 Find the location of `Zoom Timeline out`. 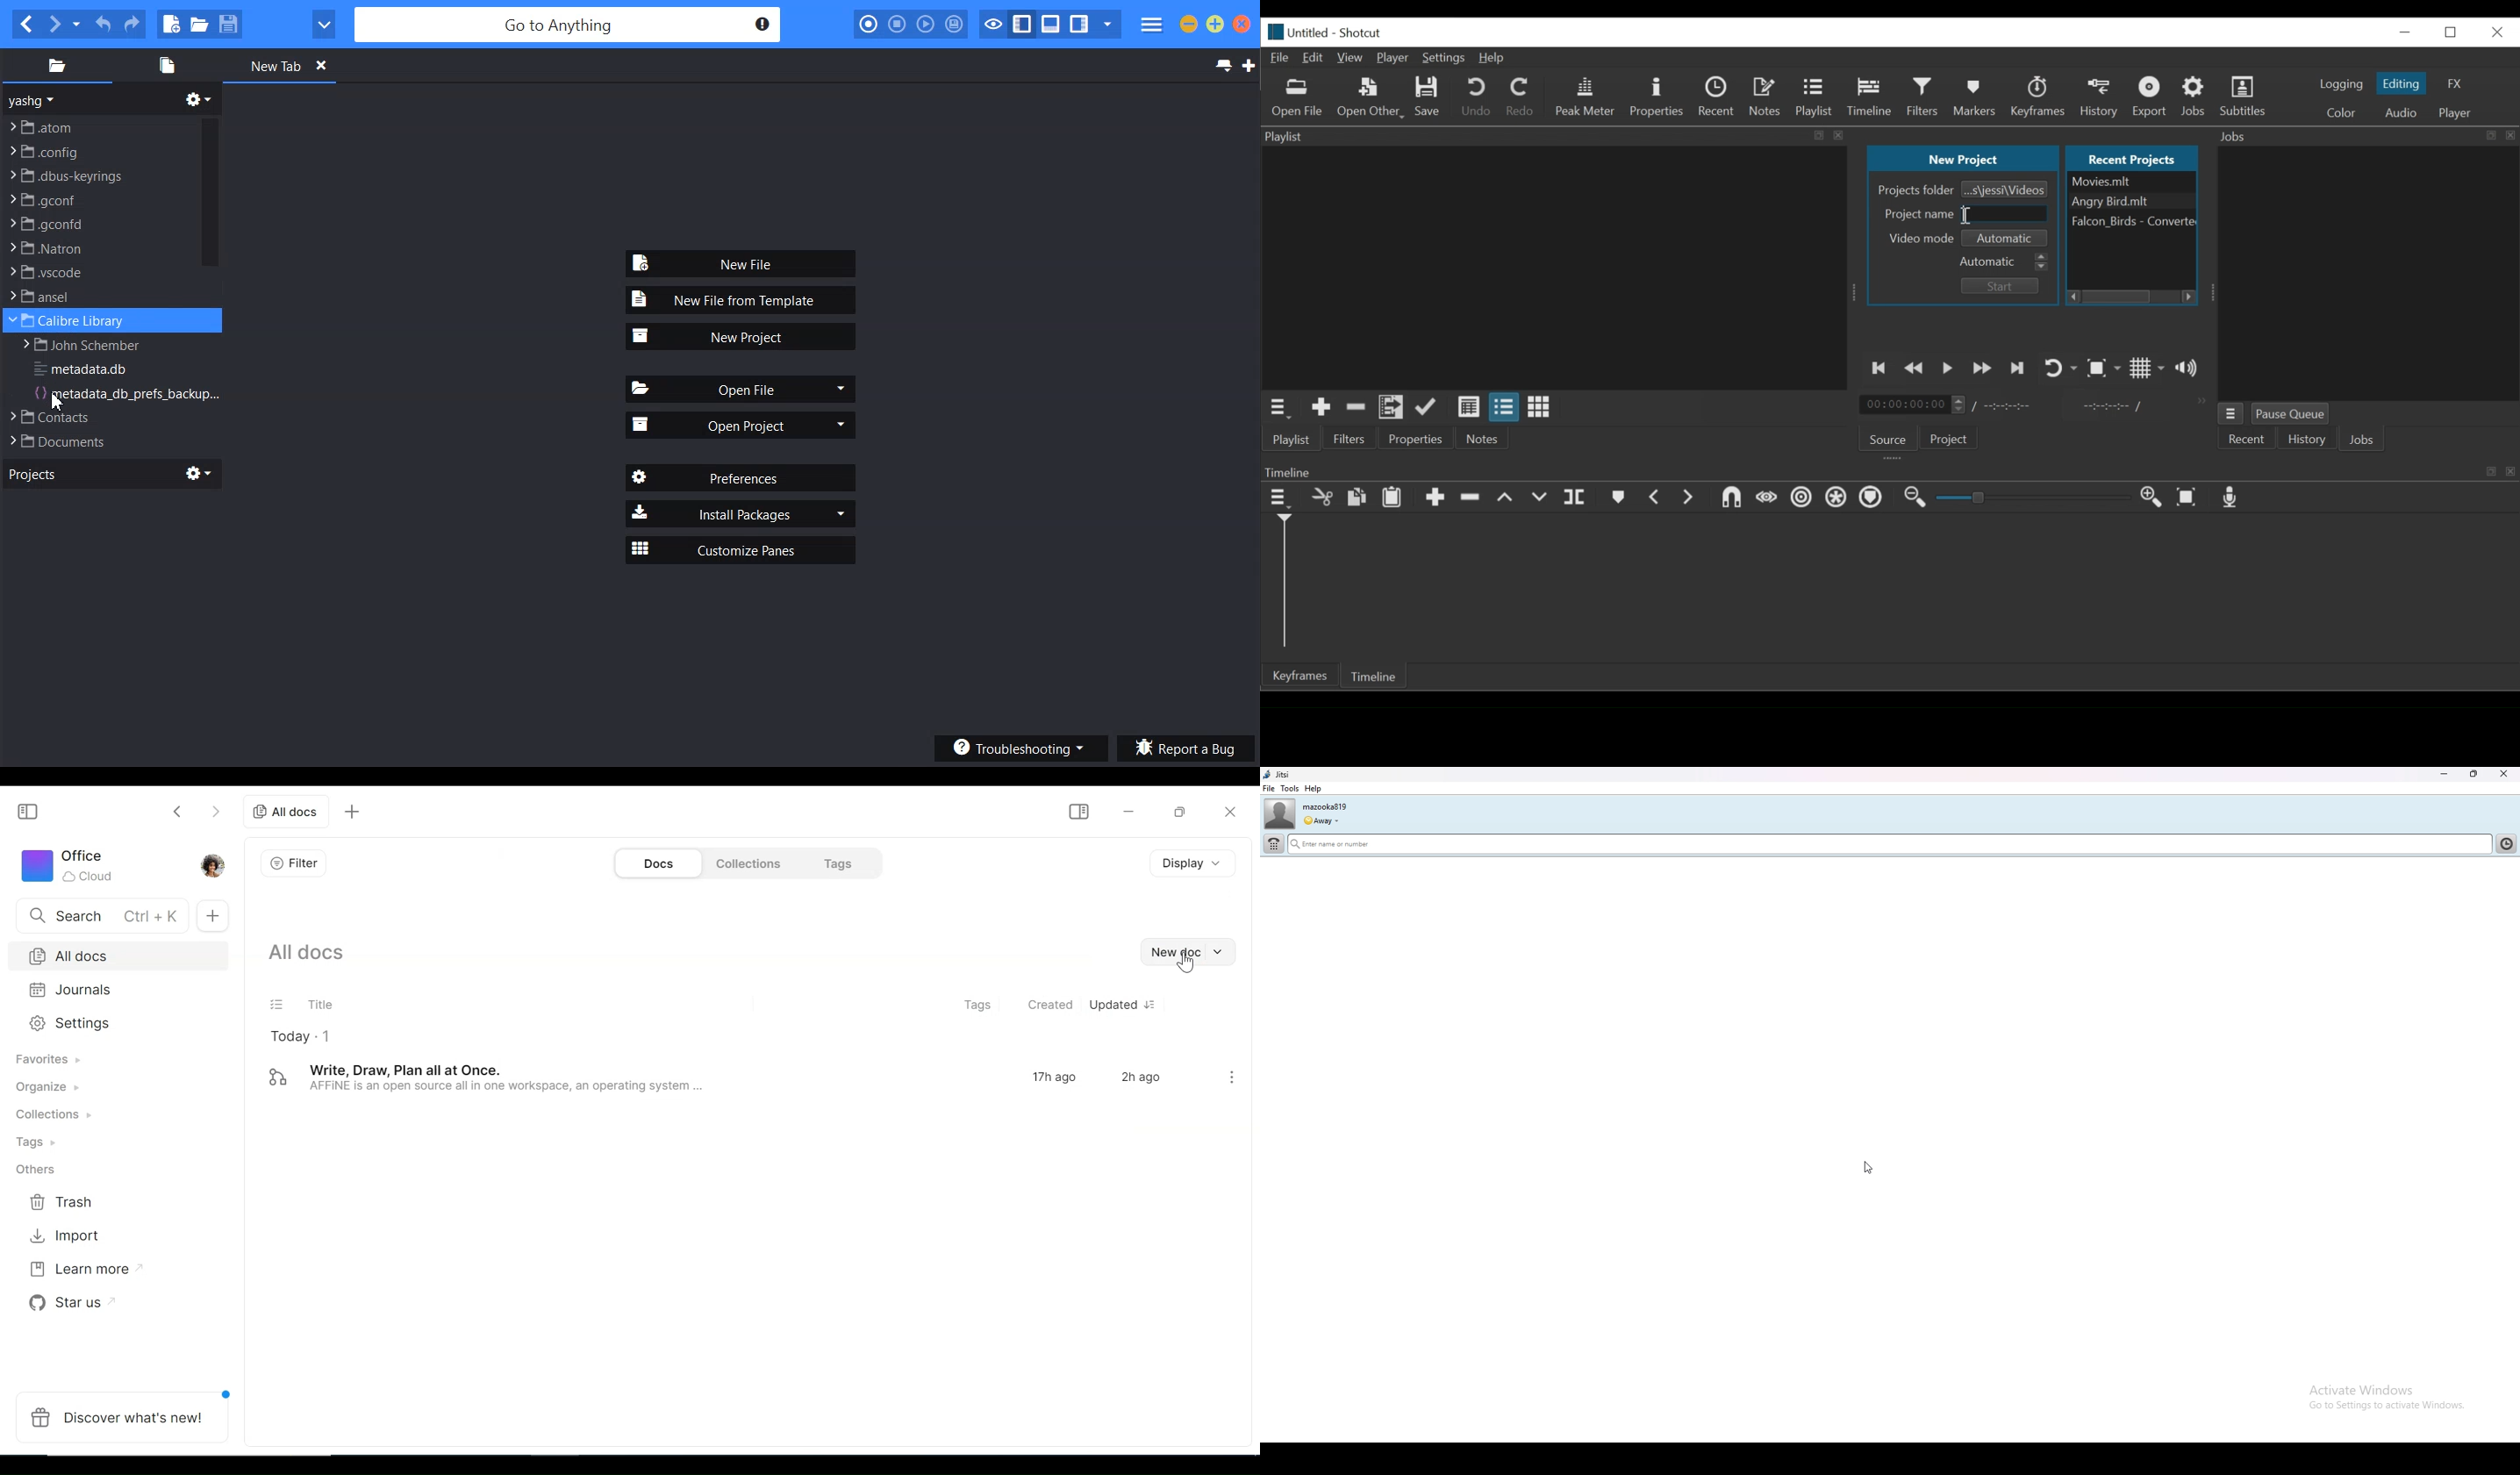

Zoom Timeline out is located at coordinates (1914, 498).